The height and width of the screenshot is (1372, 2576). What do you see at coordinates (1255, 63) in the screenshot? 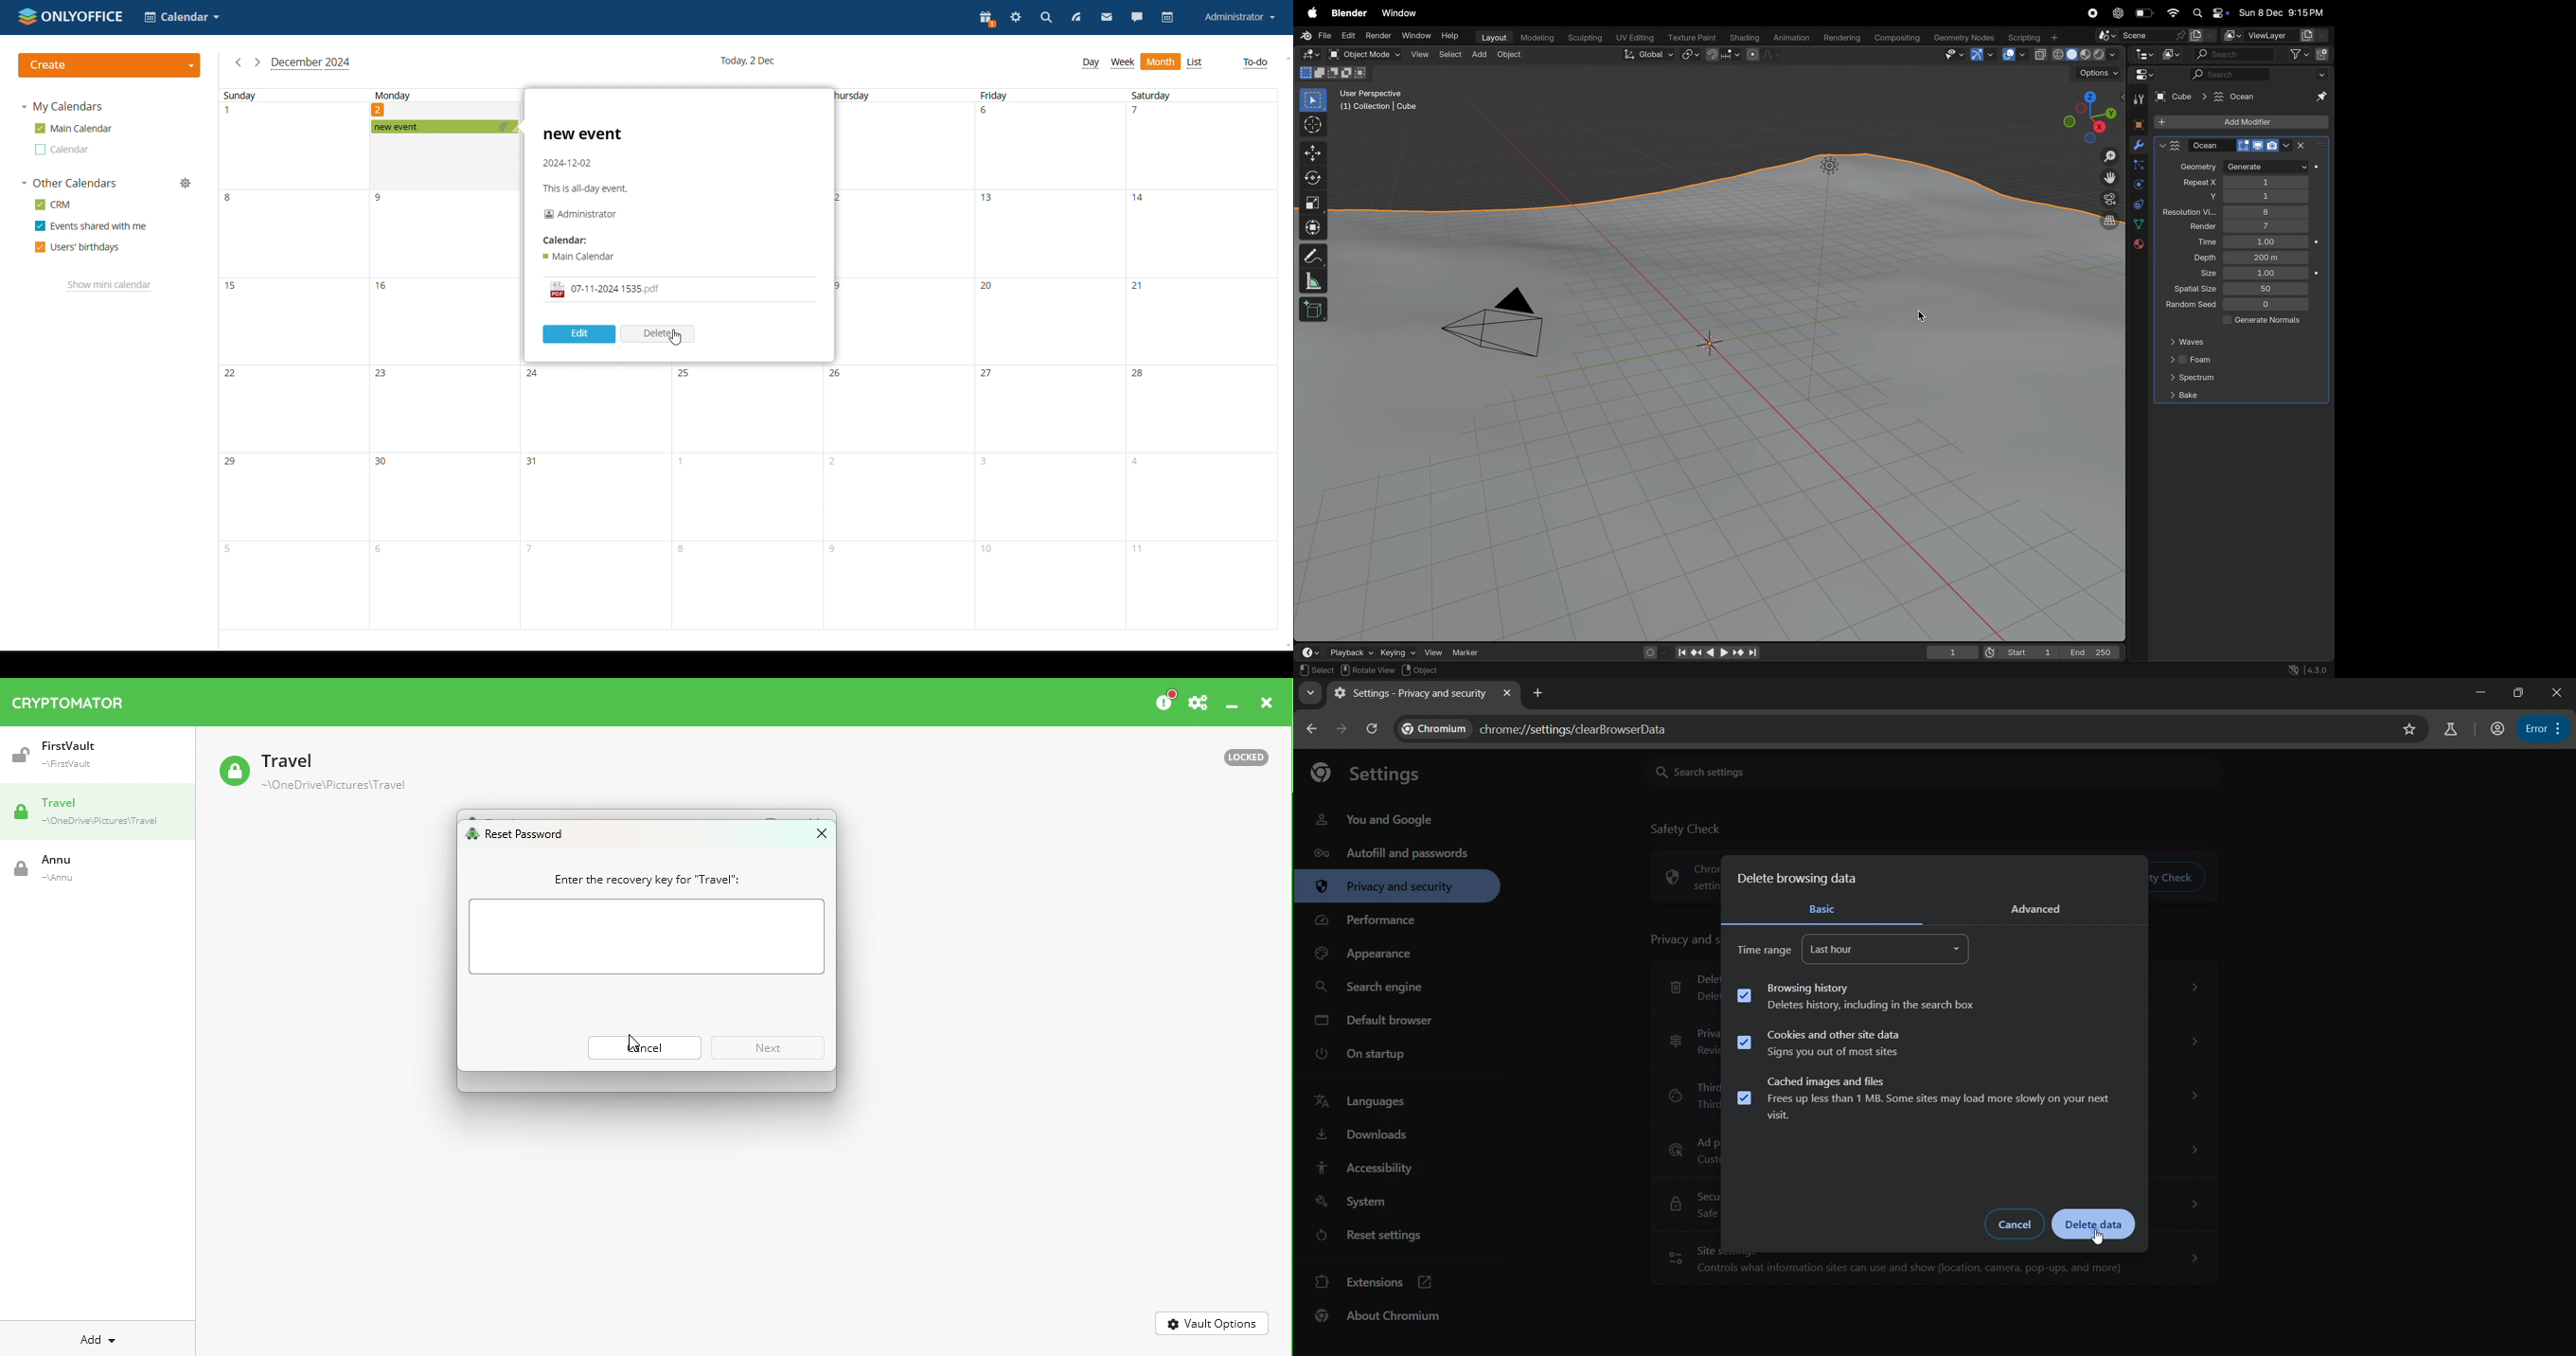
I see `To-do` at bounding box center [1255, 63].